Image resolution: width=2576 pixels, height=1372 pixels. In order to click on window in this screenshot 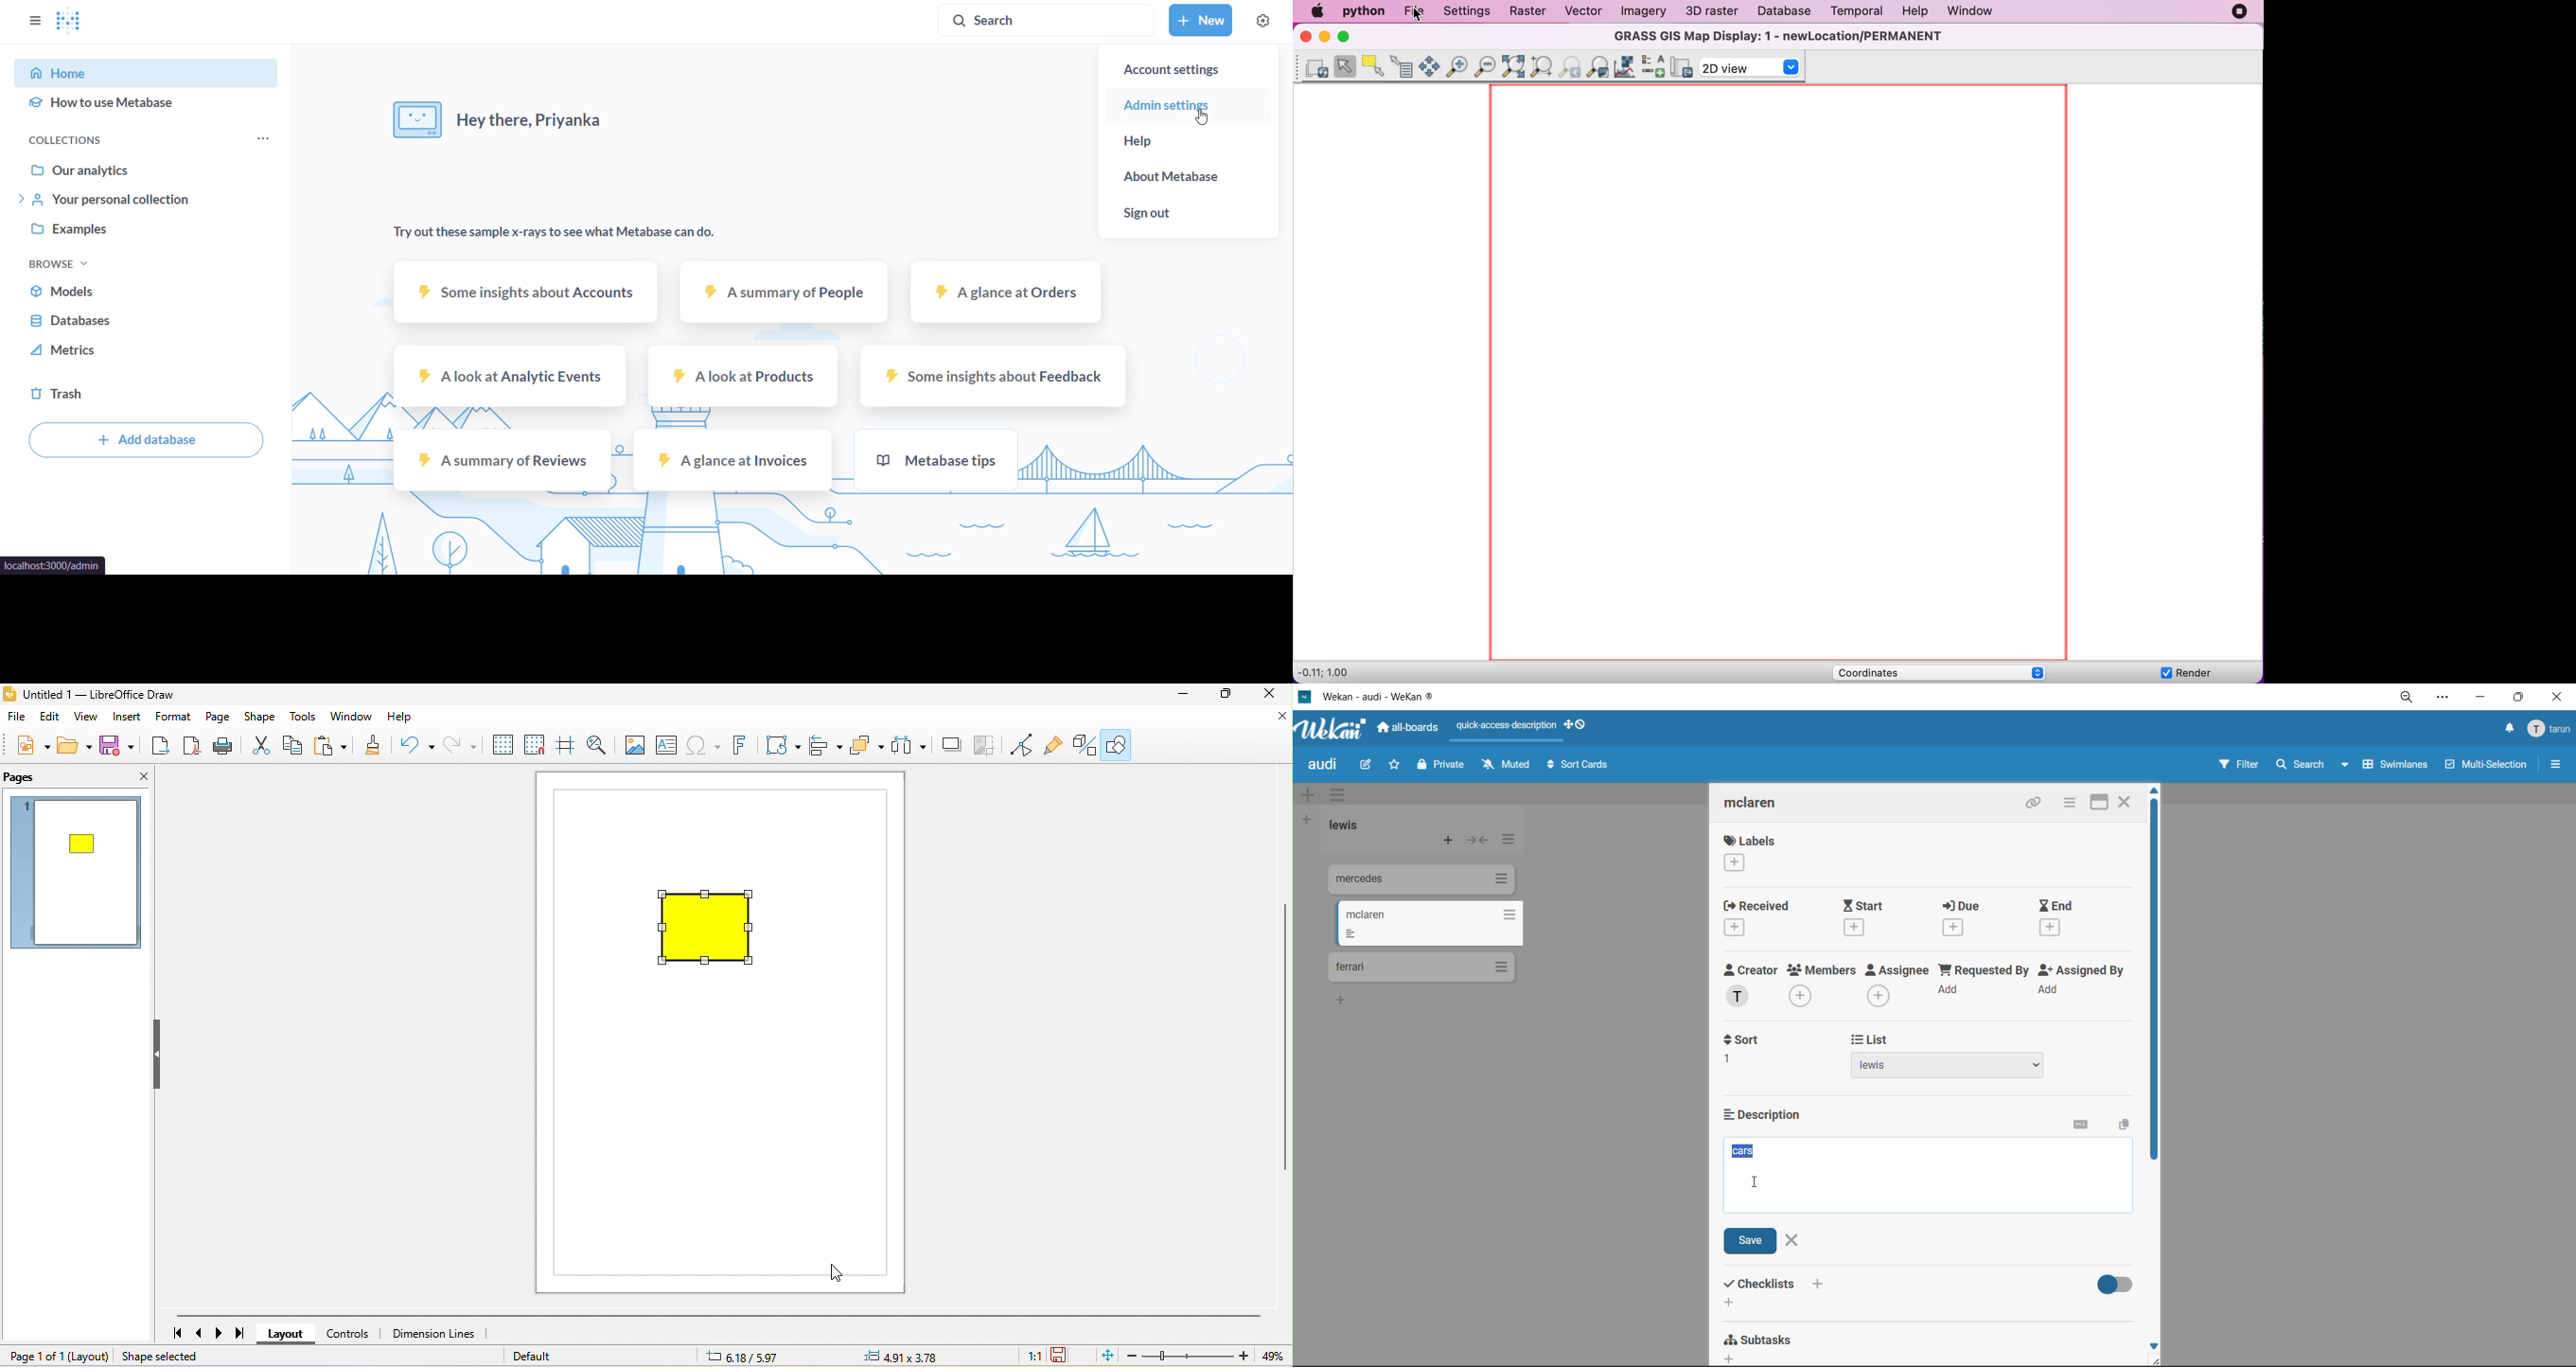, I will do `click(352, 718)`.